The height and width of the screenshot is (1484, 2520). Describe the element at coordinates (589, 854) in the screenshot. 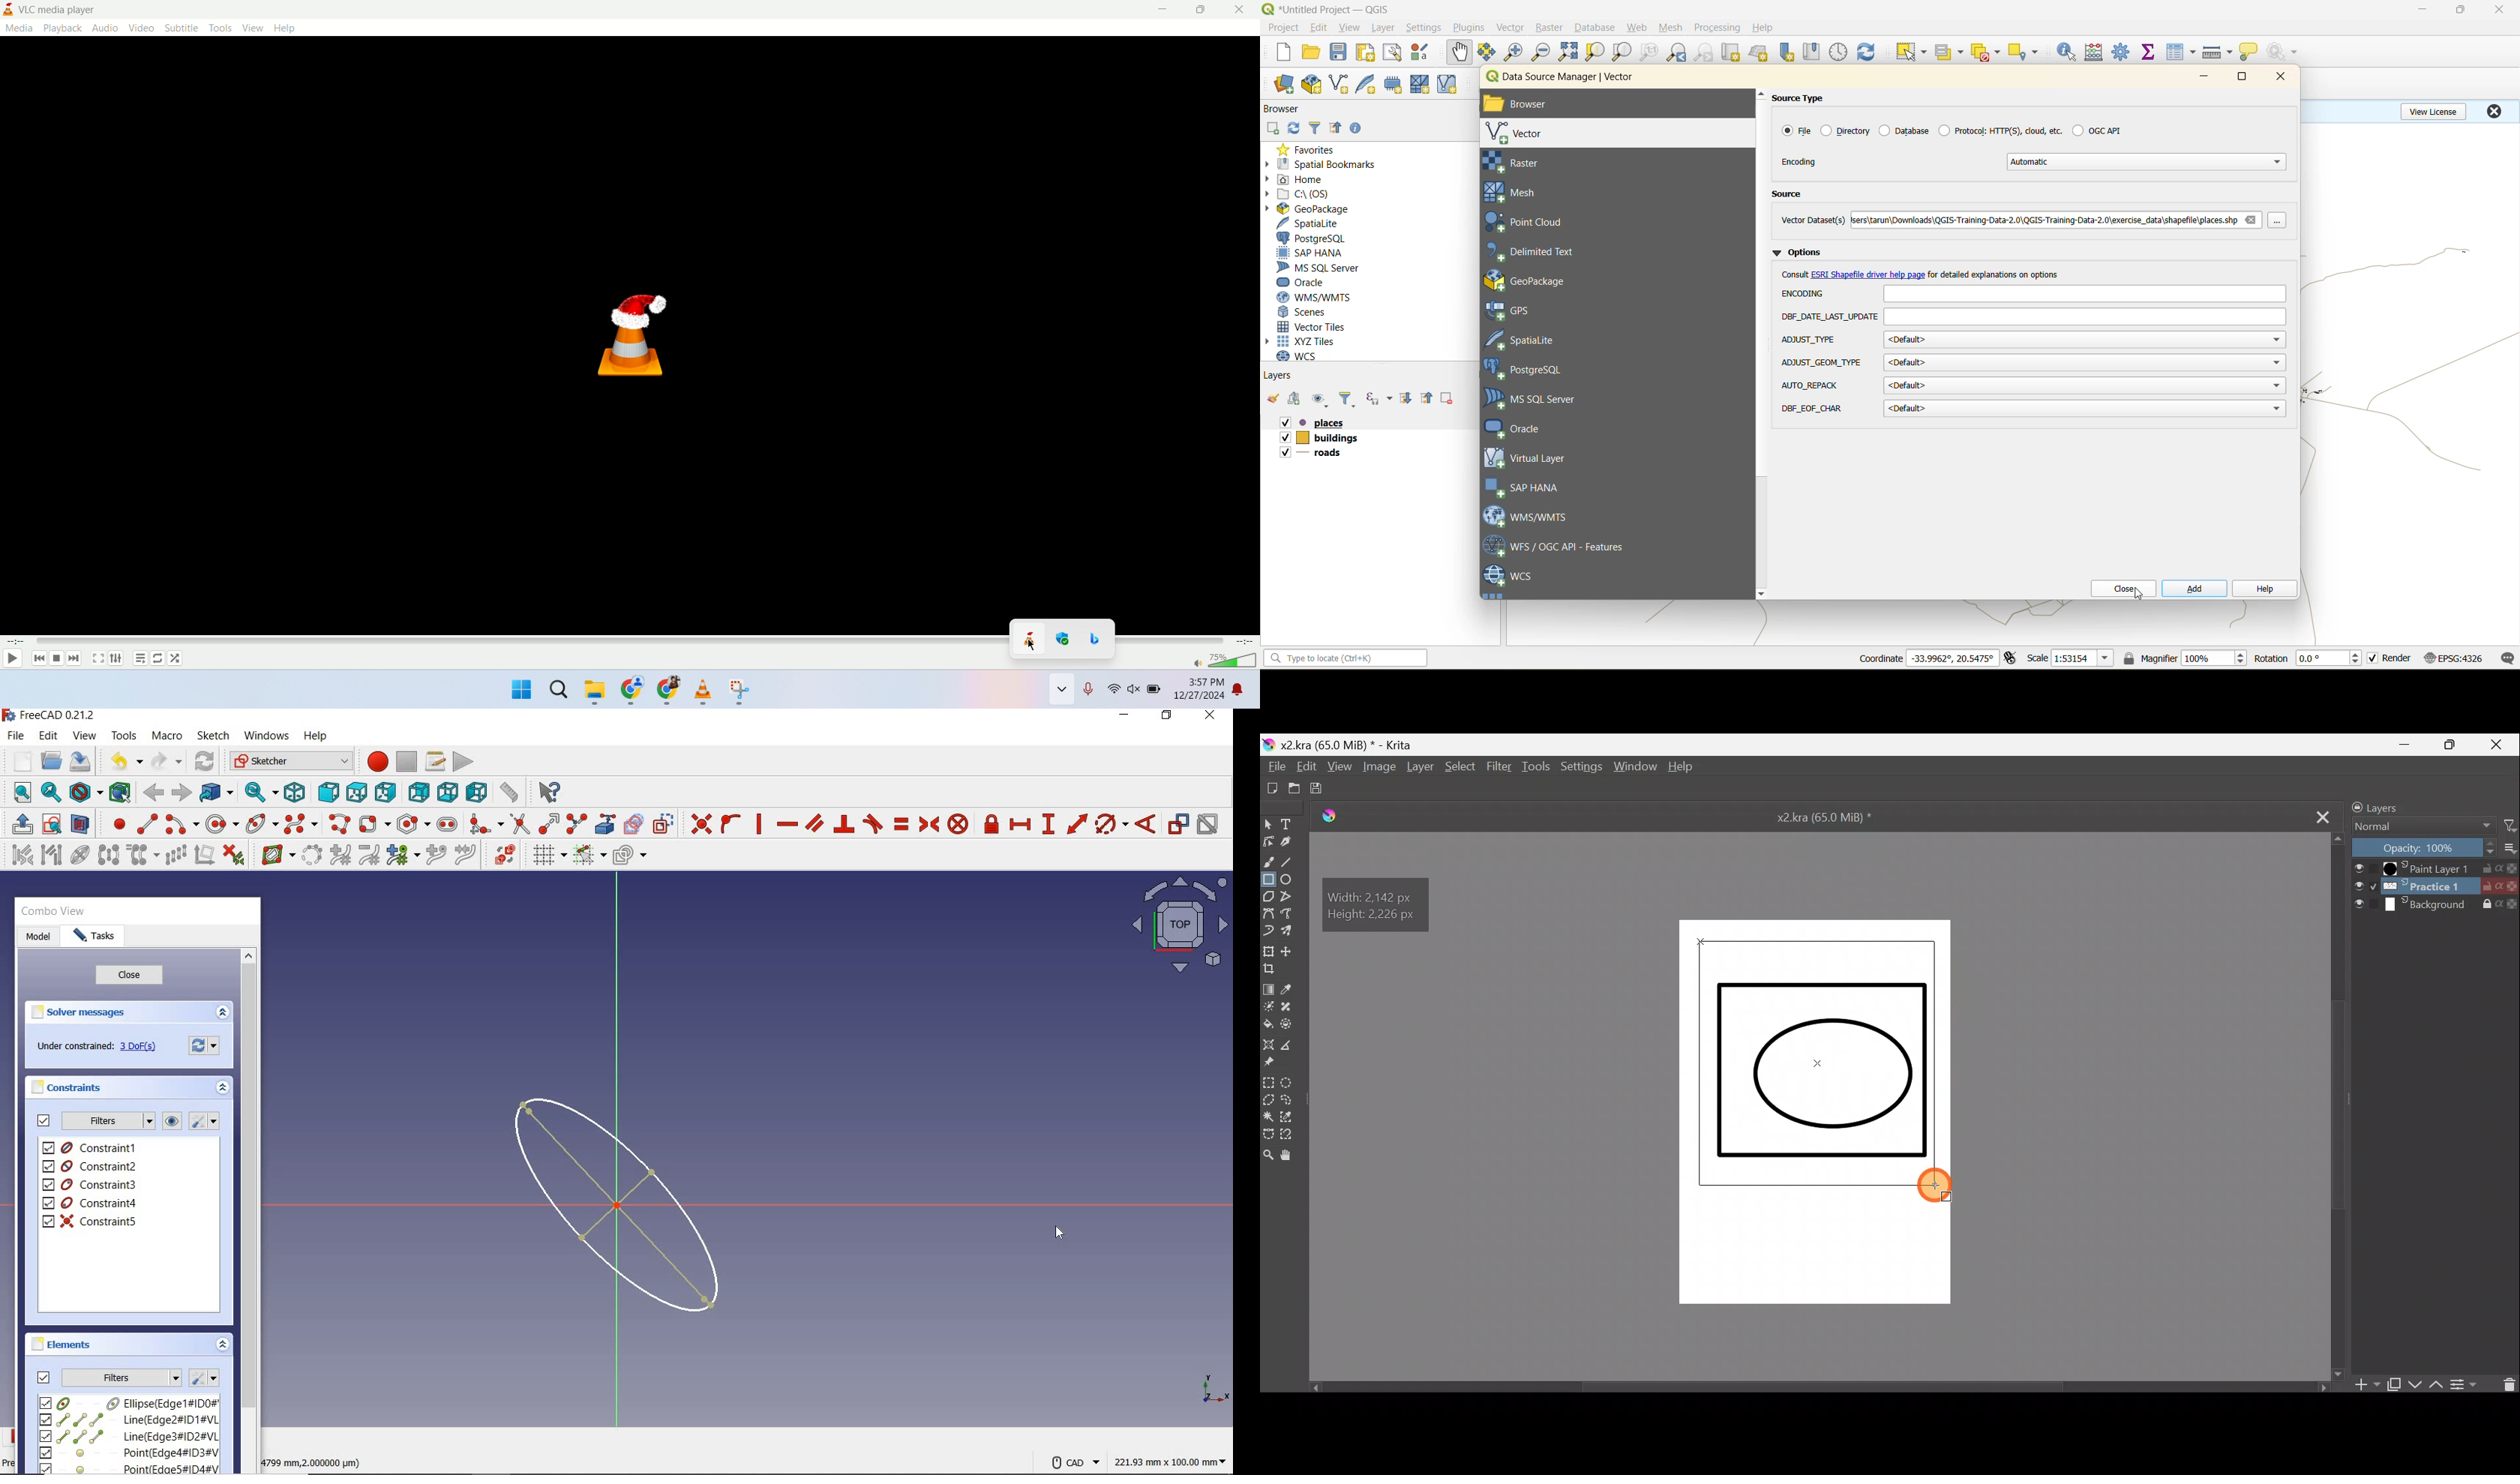

I see `toggle snap` at that location.